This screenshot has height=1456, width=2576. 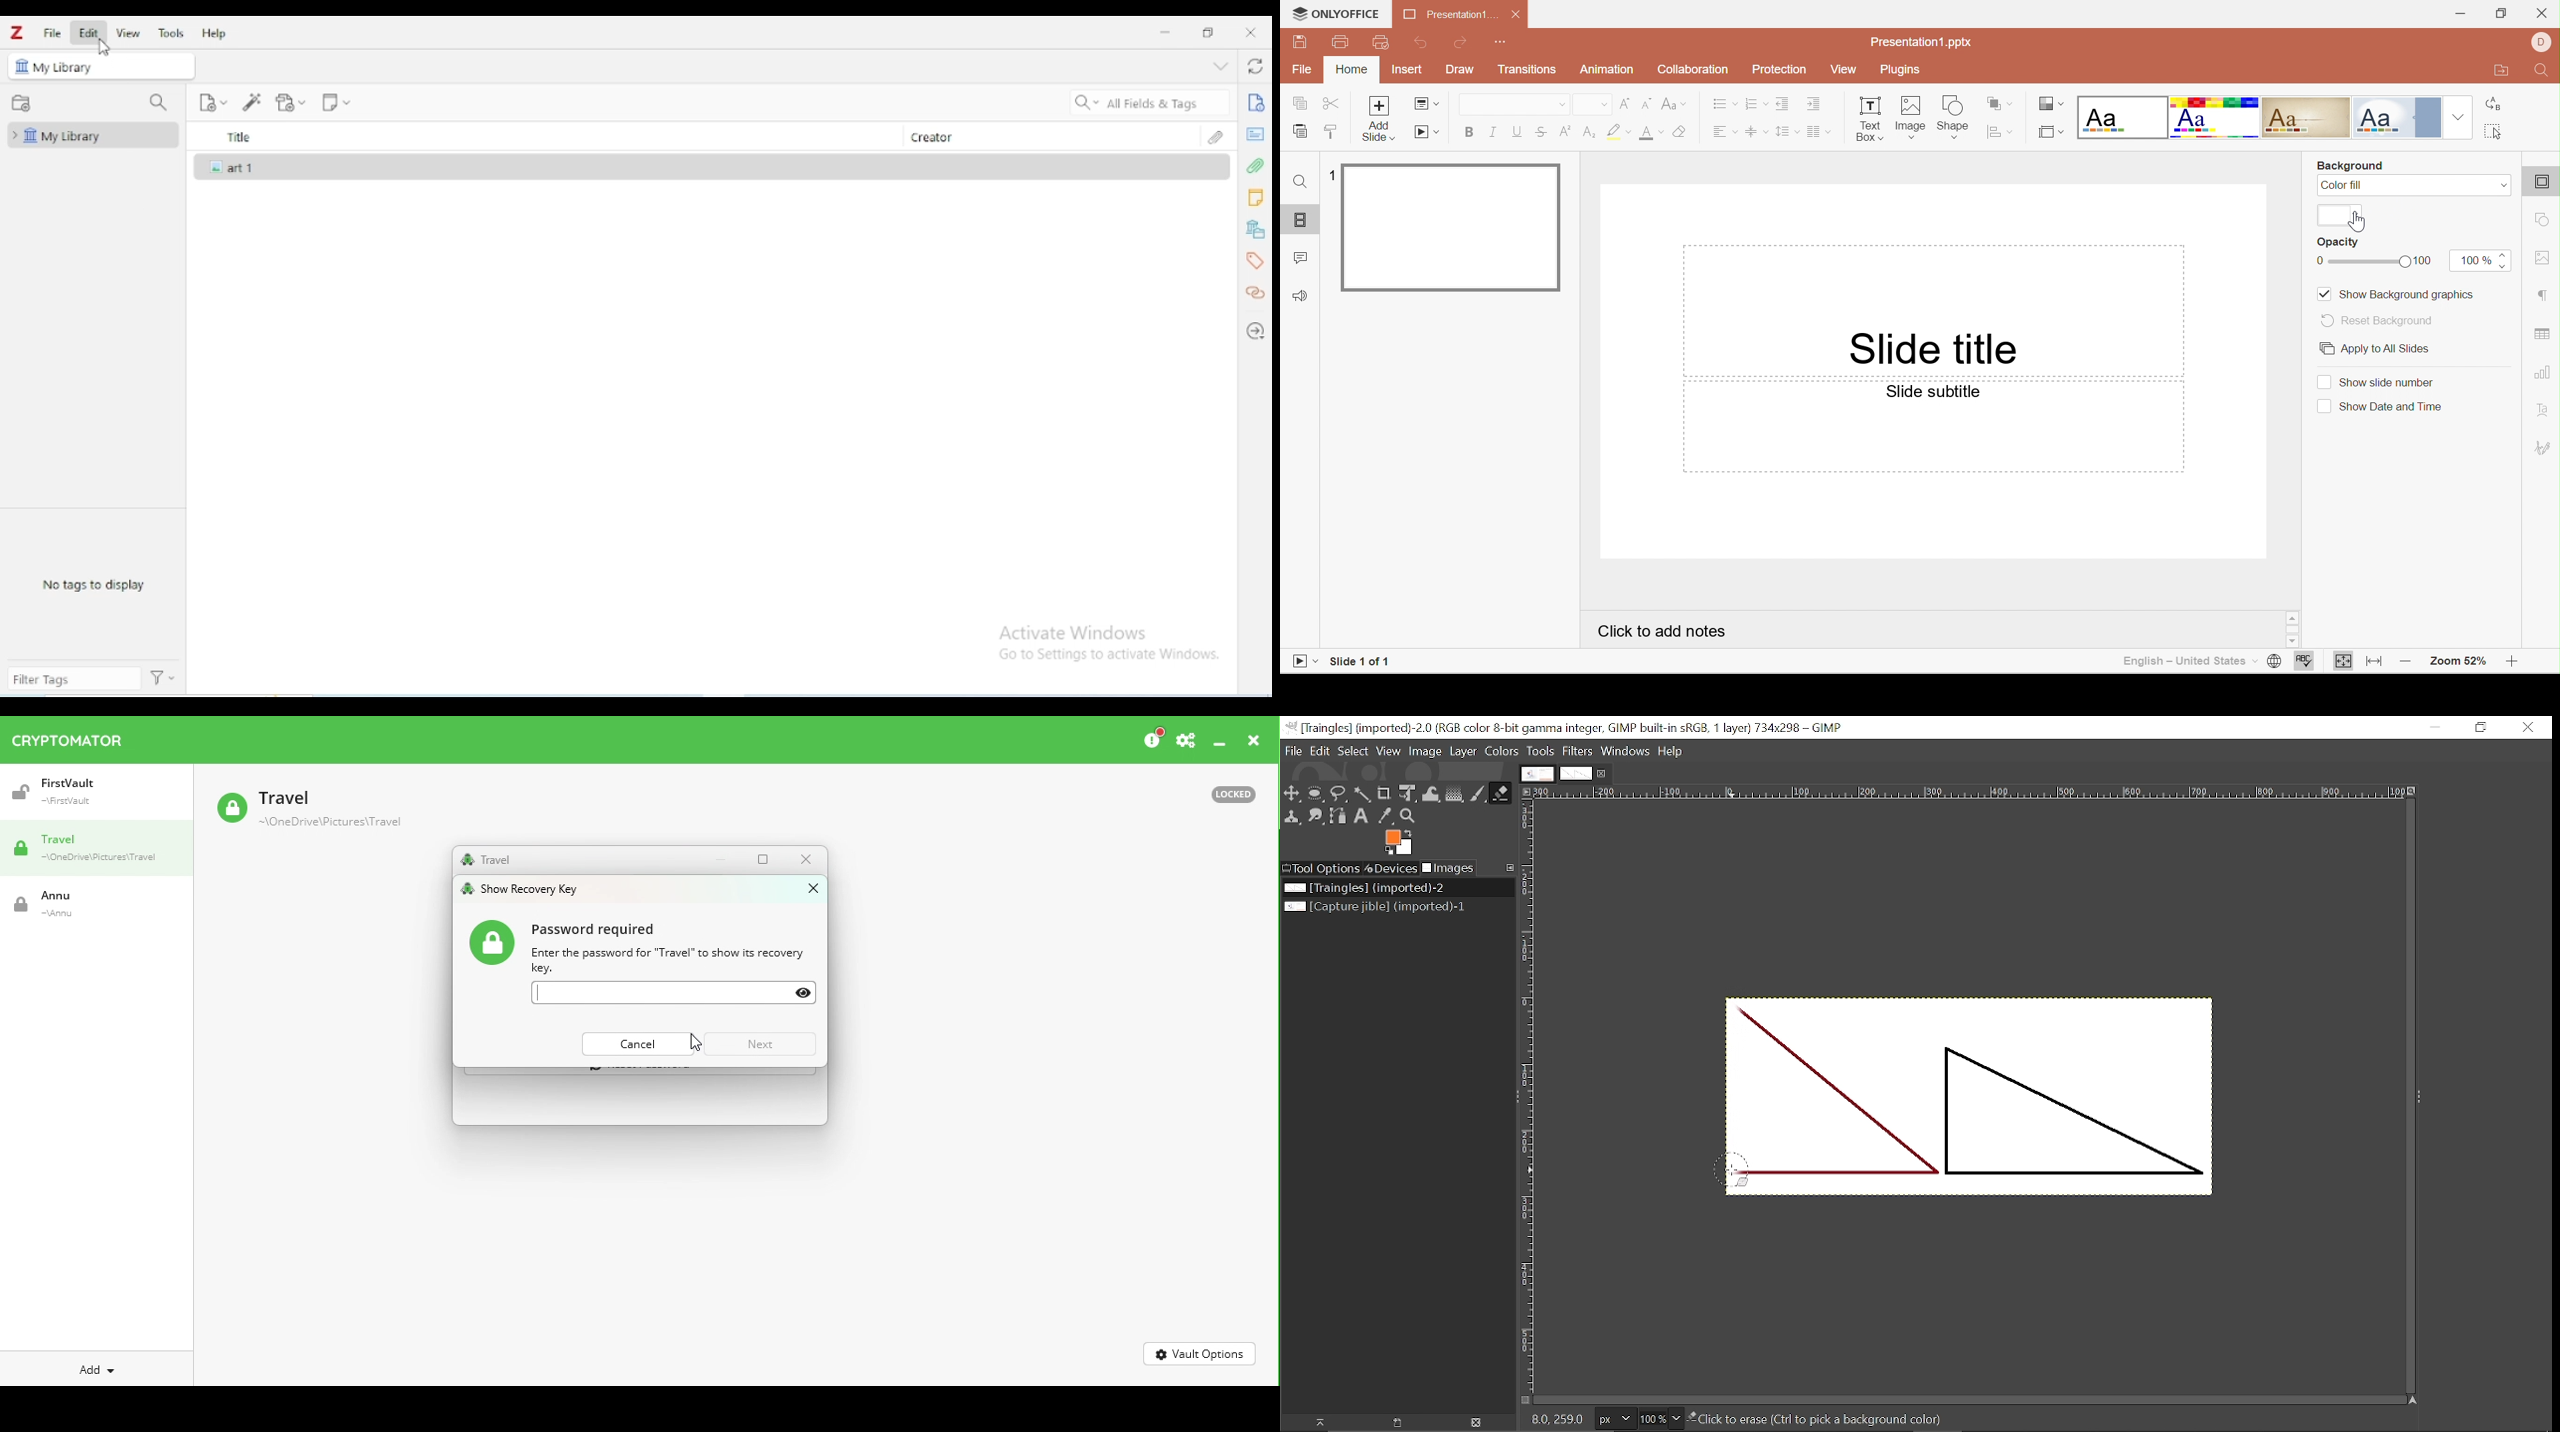 What do you see at coordinates (1257, 166) in the screenshot?
I see `attachments` at bounding box center [1257, 166].